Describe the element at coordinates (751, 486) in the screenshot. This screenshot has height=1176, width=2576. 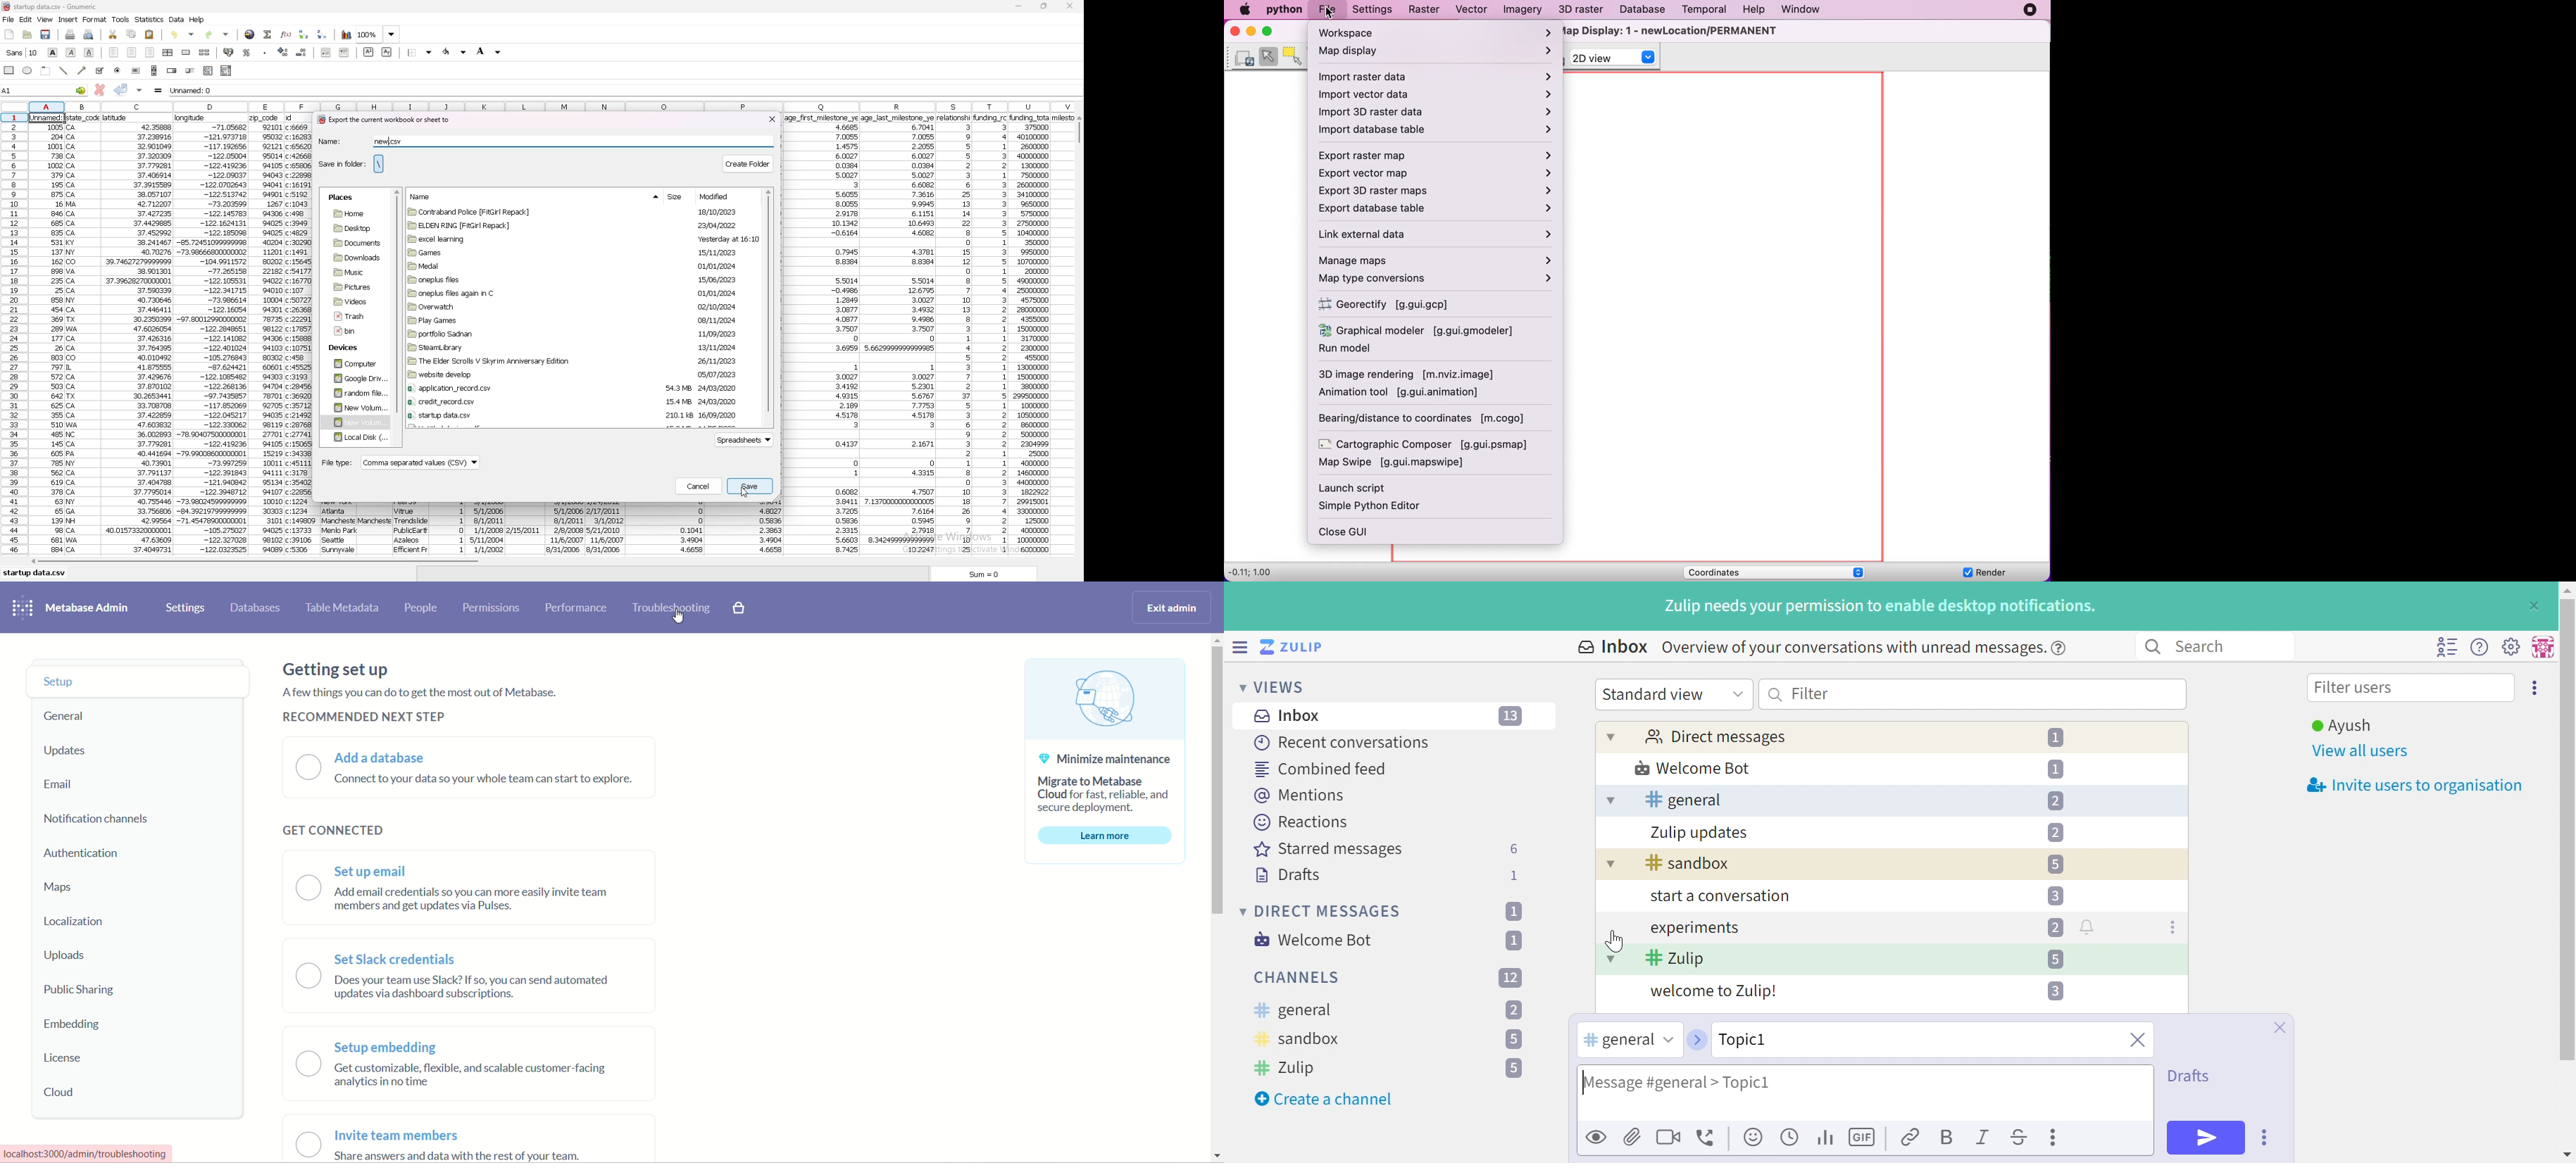
I see `save` at that location.